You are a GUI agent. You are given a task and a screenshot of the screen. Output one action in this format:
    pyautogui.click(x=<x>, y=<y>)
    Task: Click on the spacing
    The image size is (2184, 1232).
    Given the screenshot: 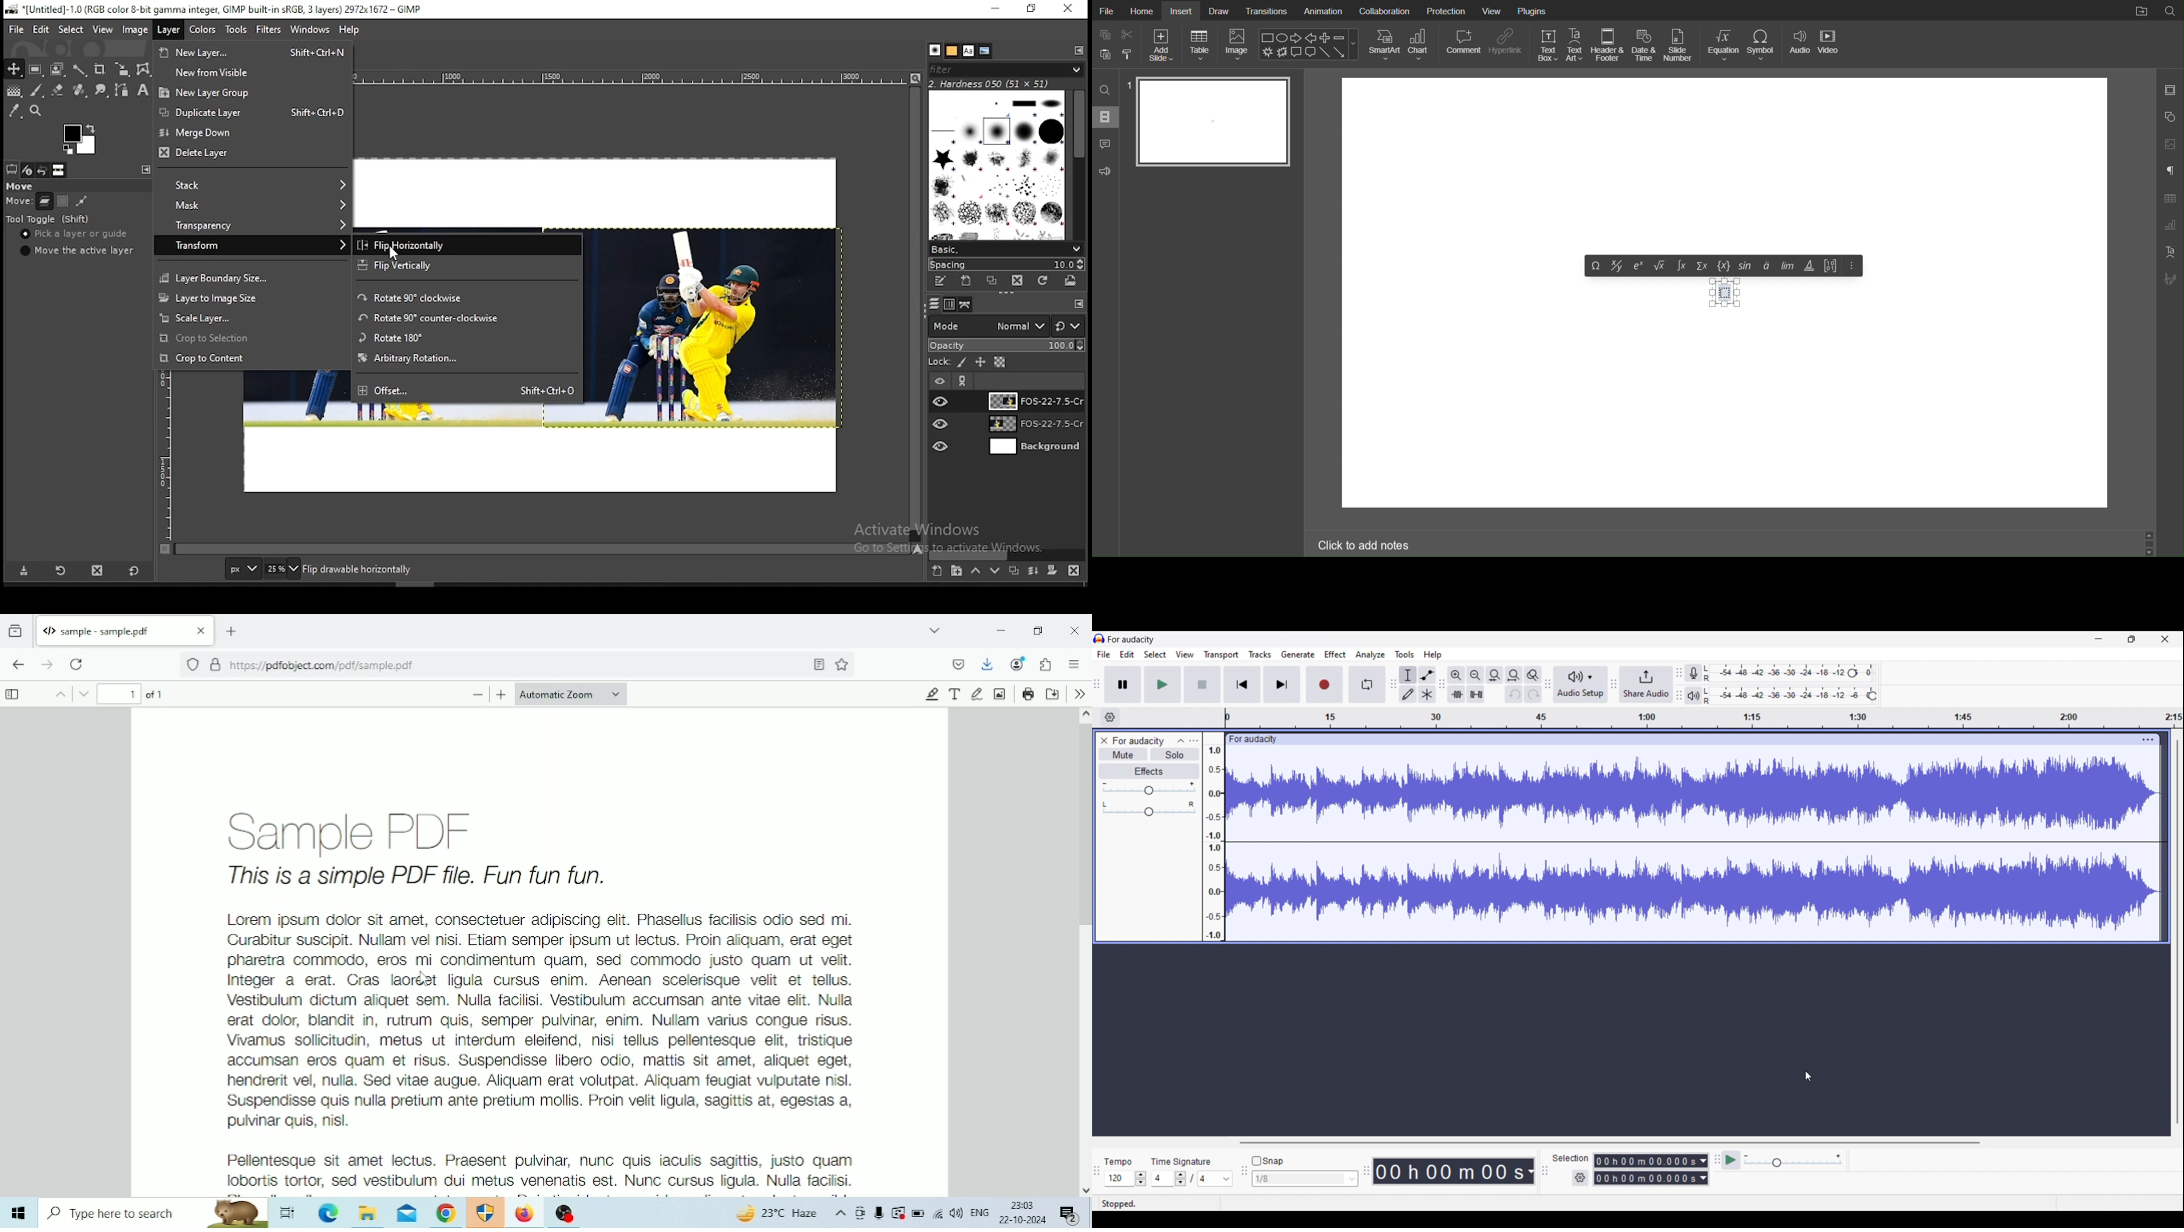 What is the action you would take?
    pyautogui.click(x=1006, y=264)
    